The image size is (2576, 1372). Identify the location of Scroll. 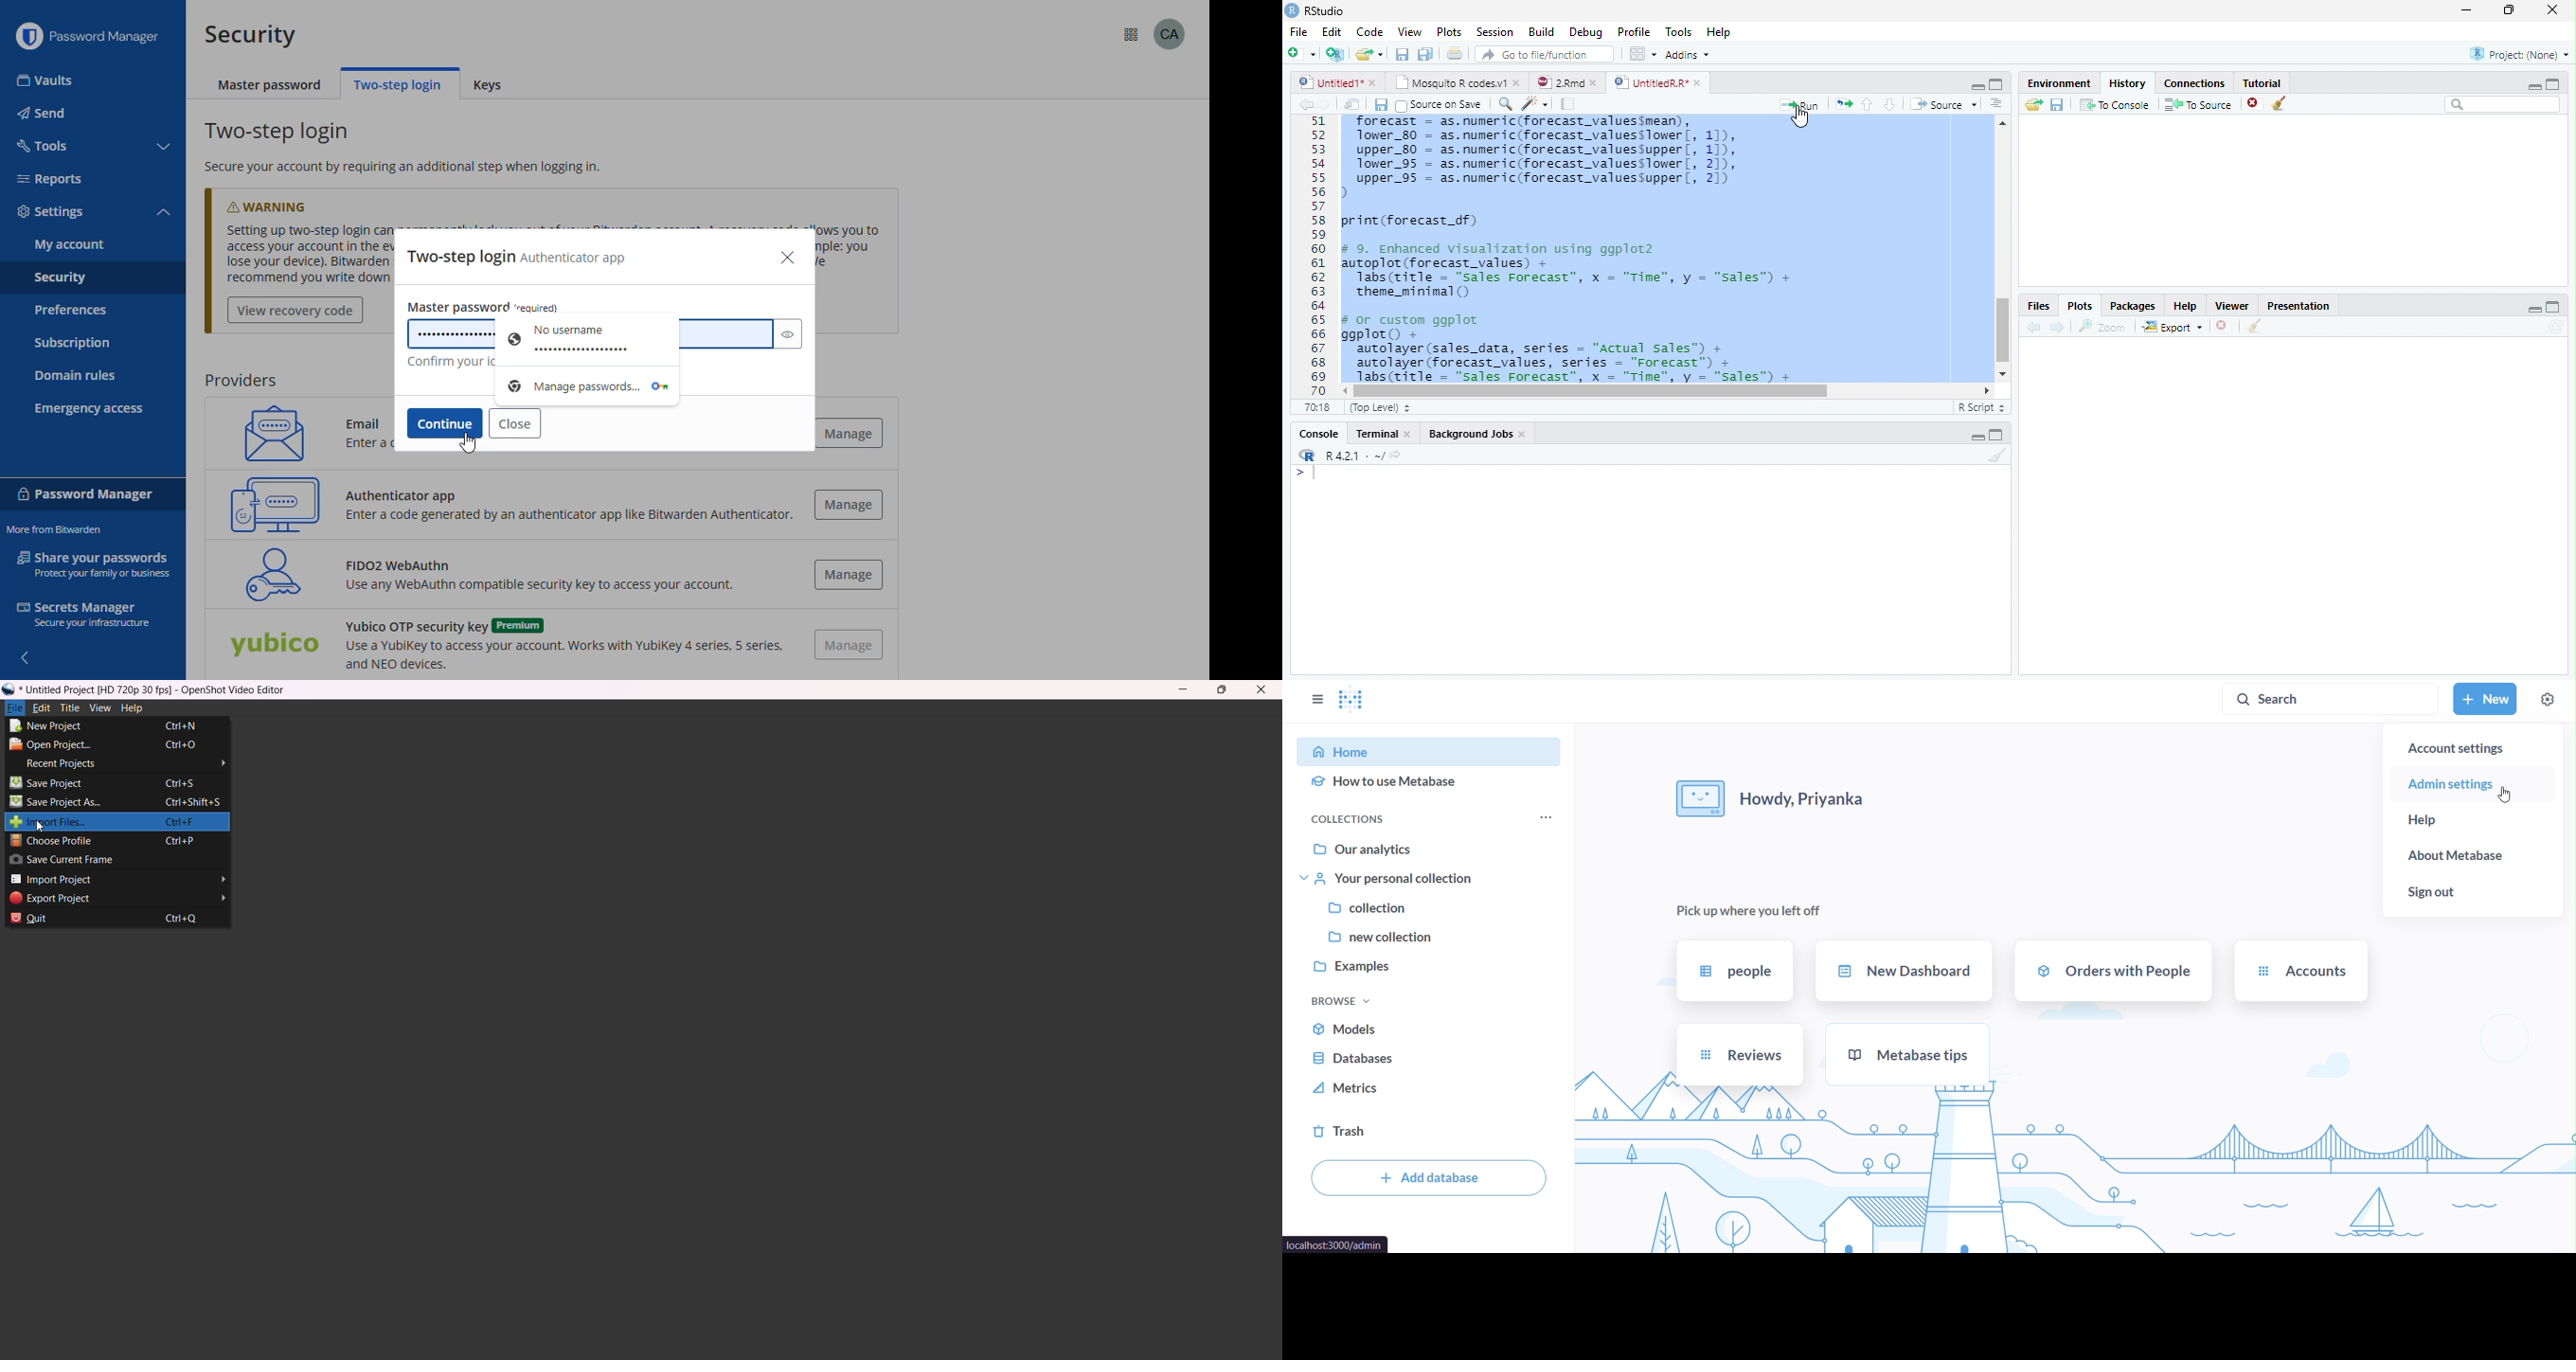
(1666, 390).